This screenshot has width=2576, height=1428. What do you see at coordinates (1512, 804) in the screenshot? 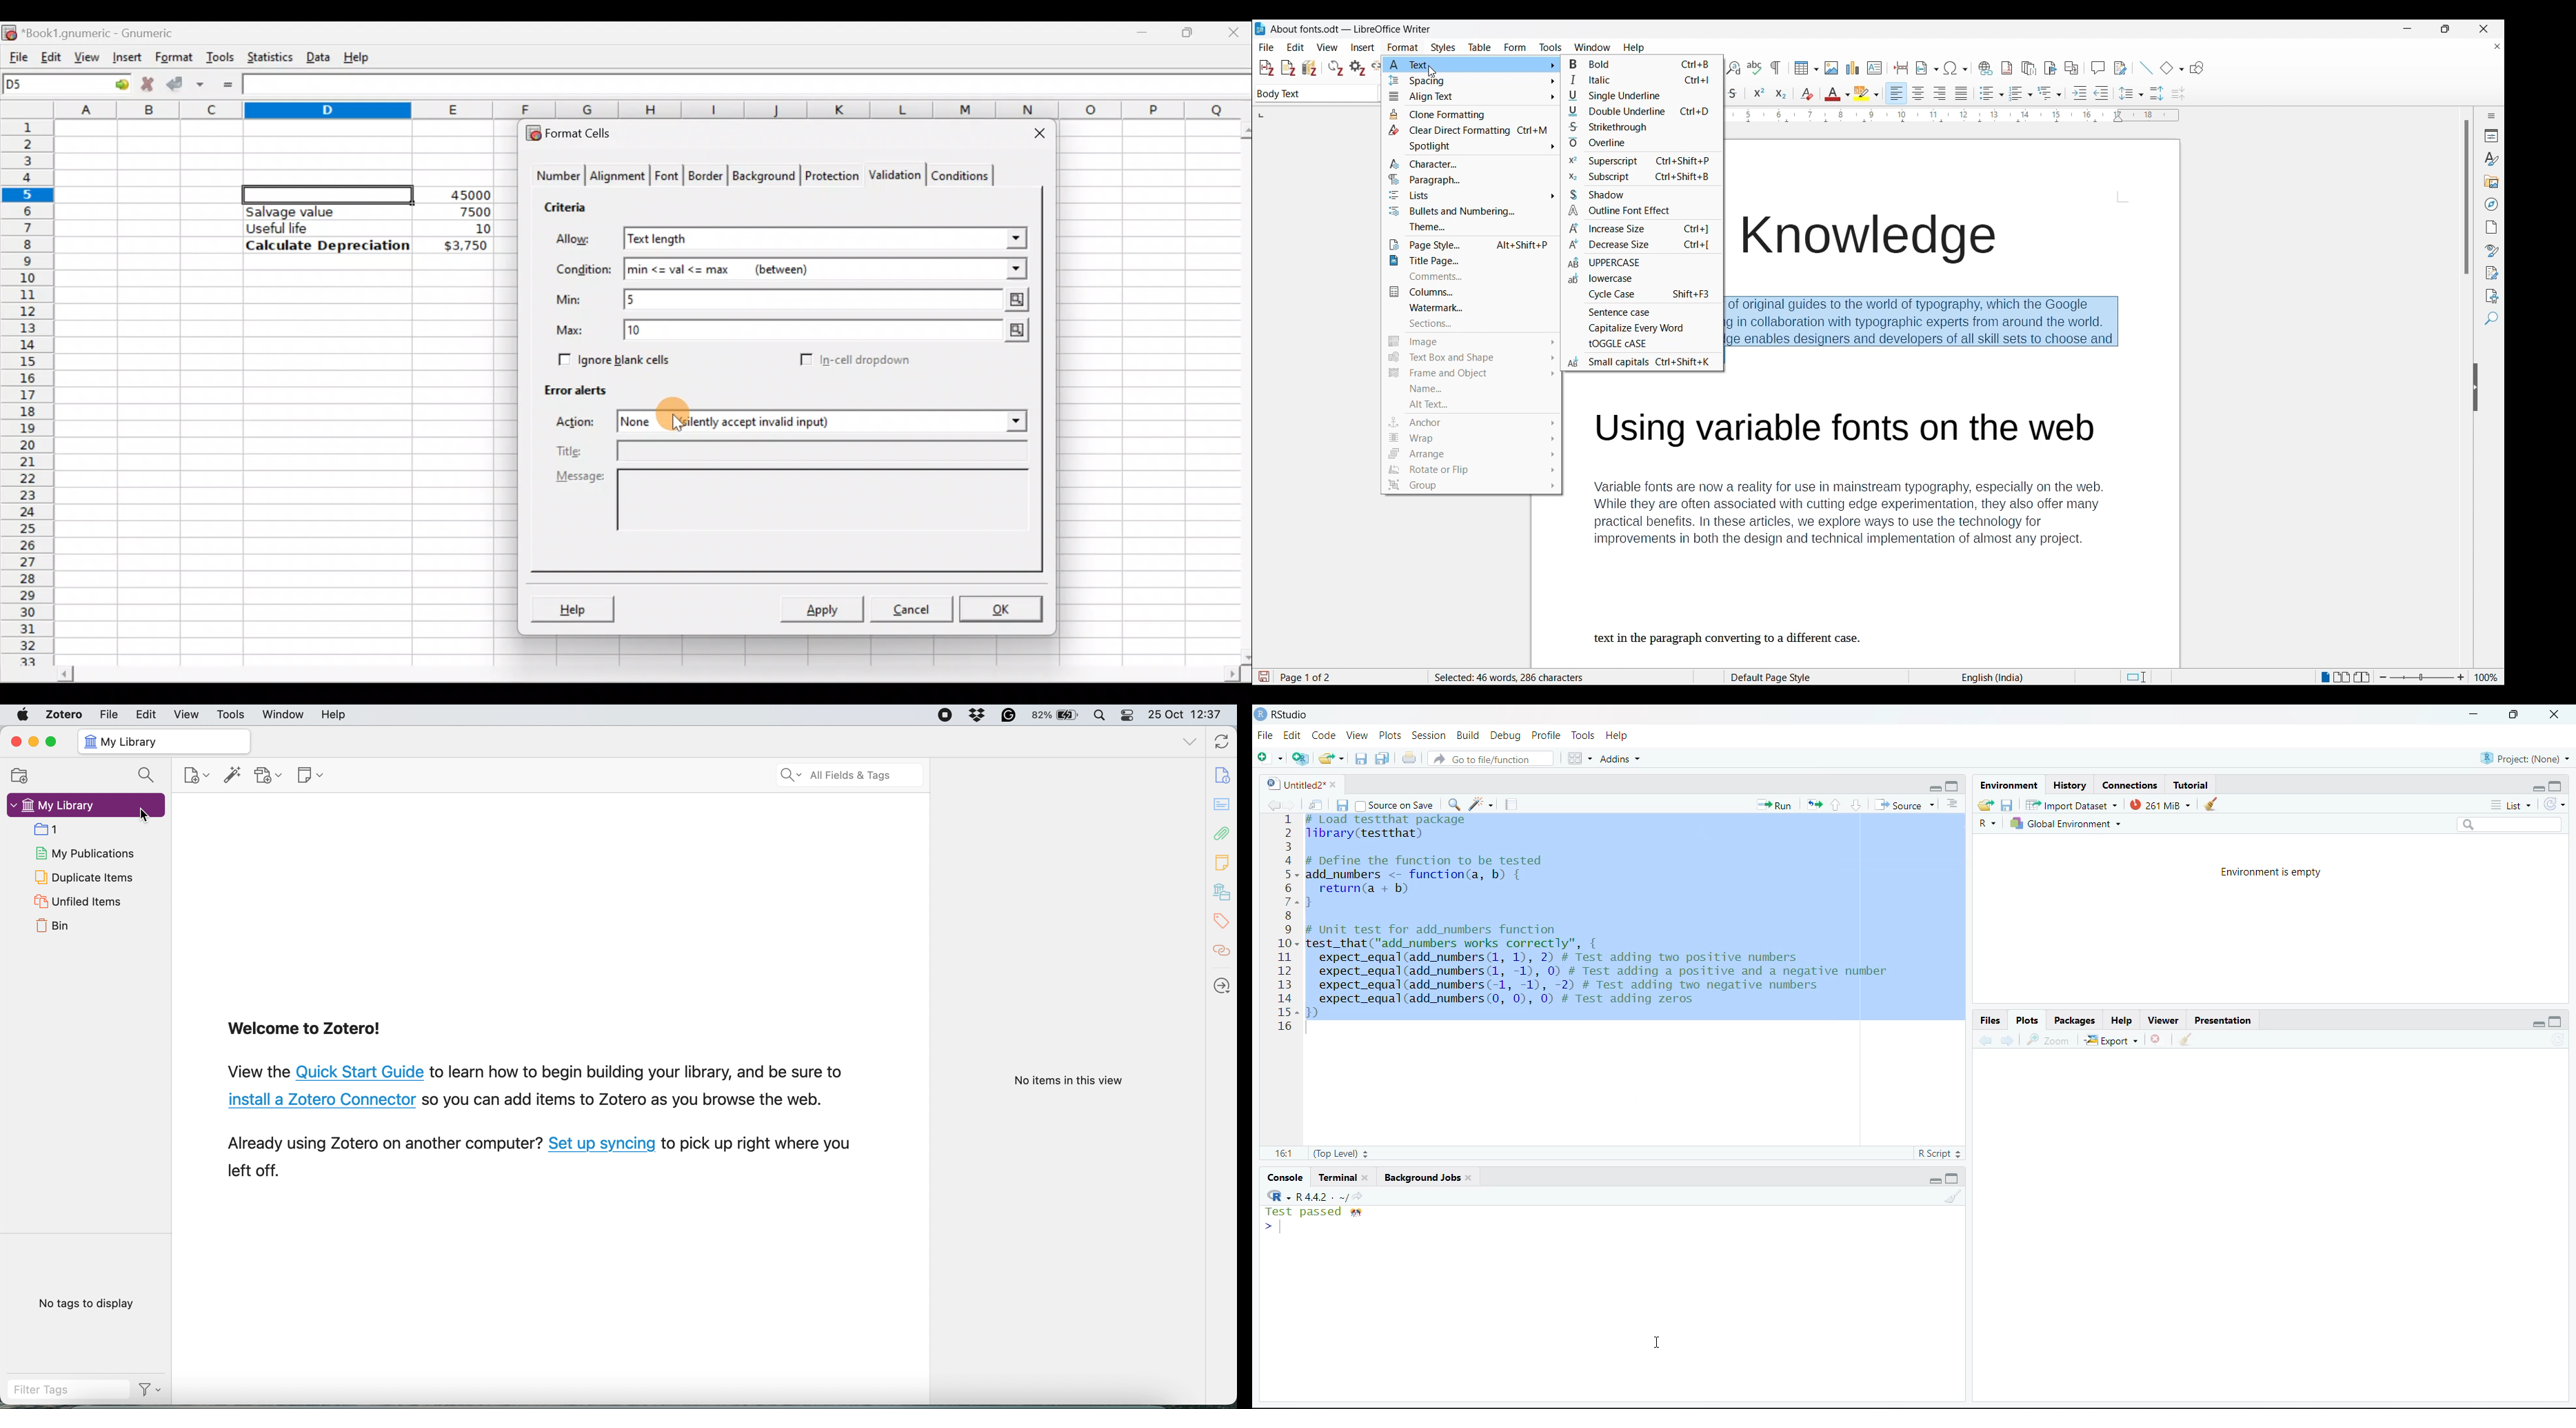
I see `compile report` at bounding box center [1512, 804].